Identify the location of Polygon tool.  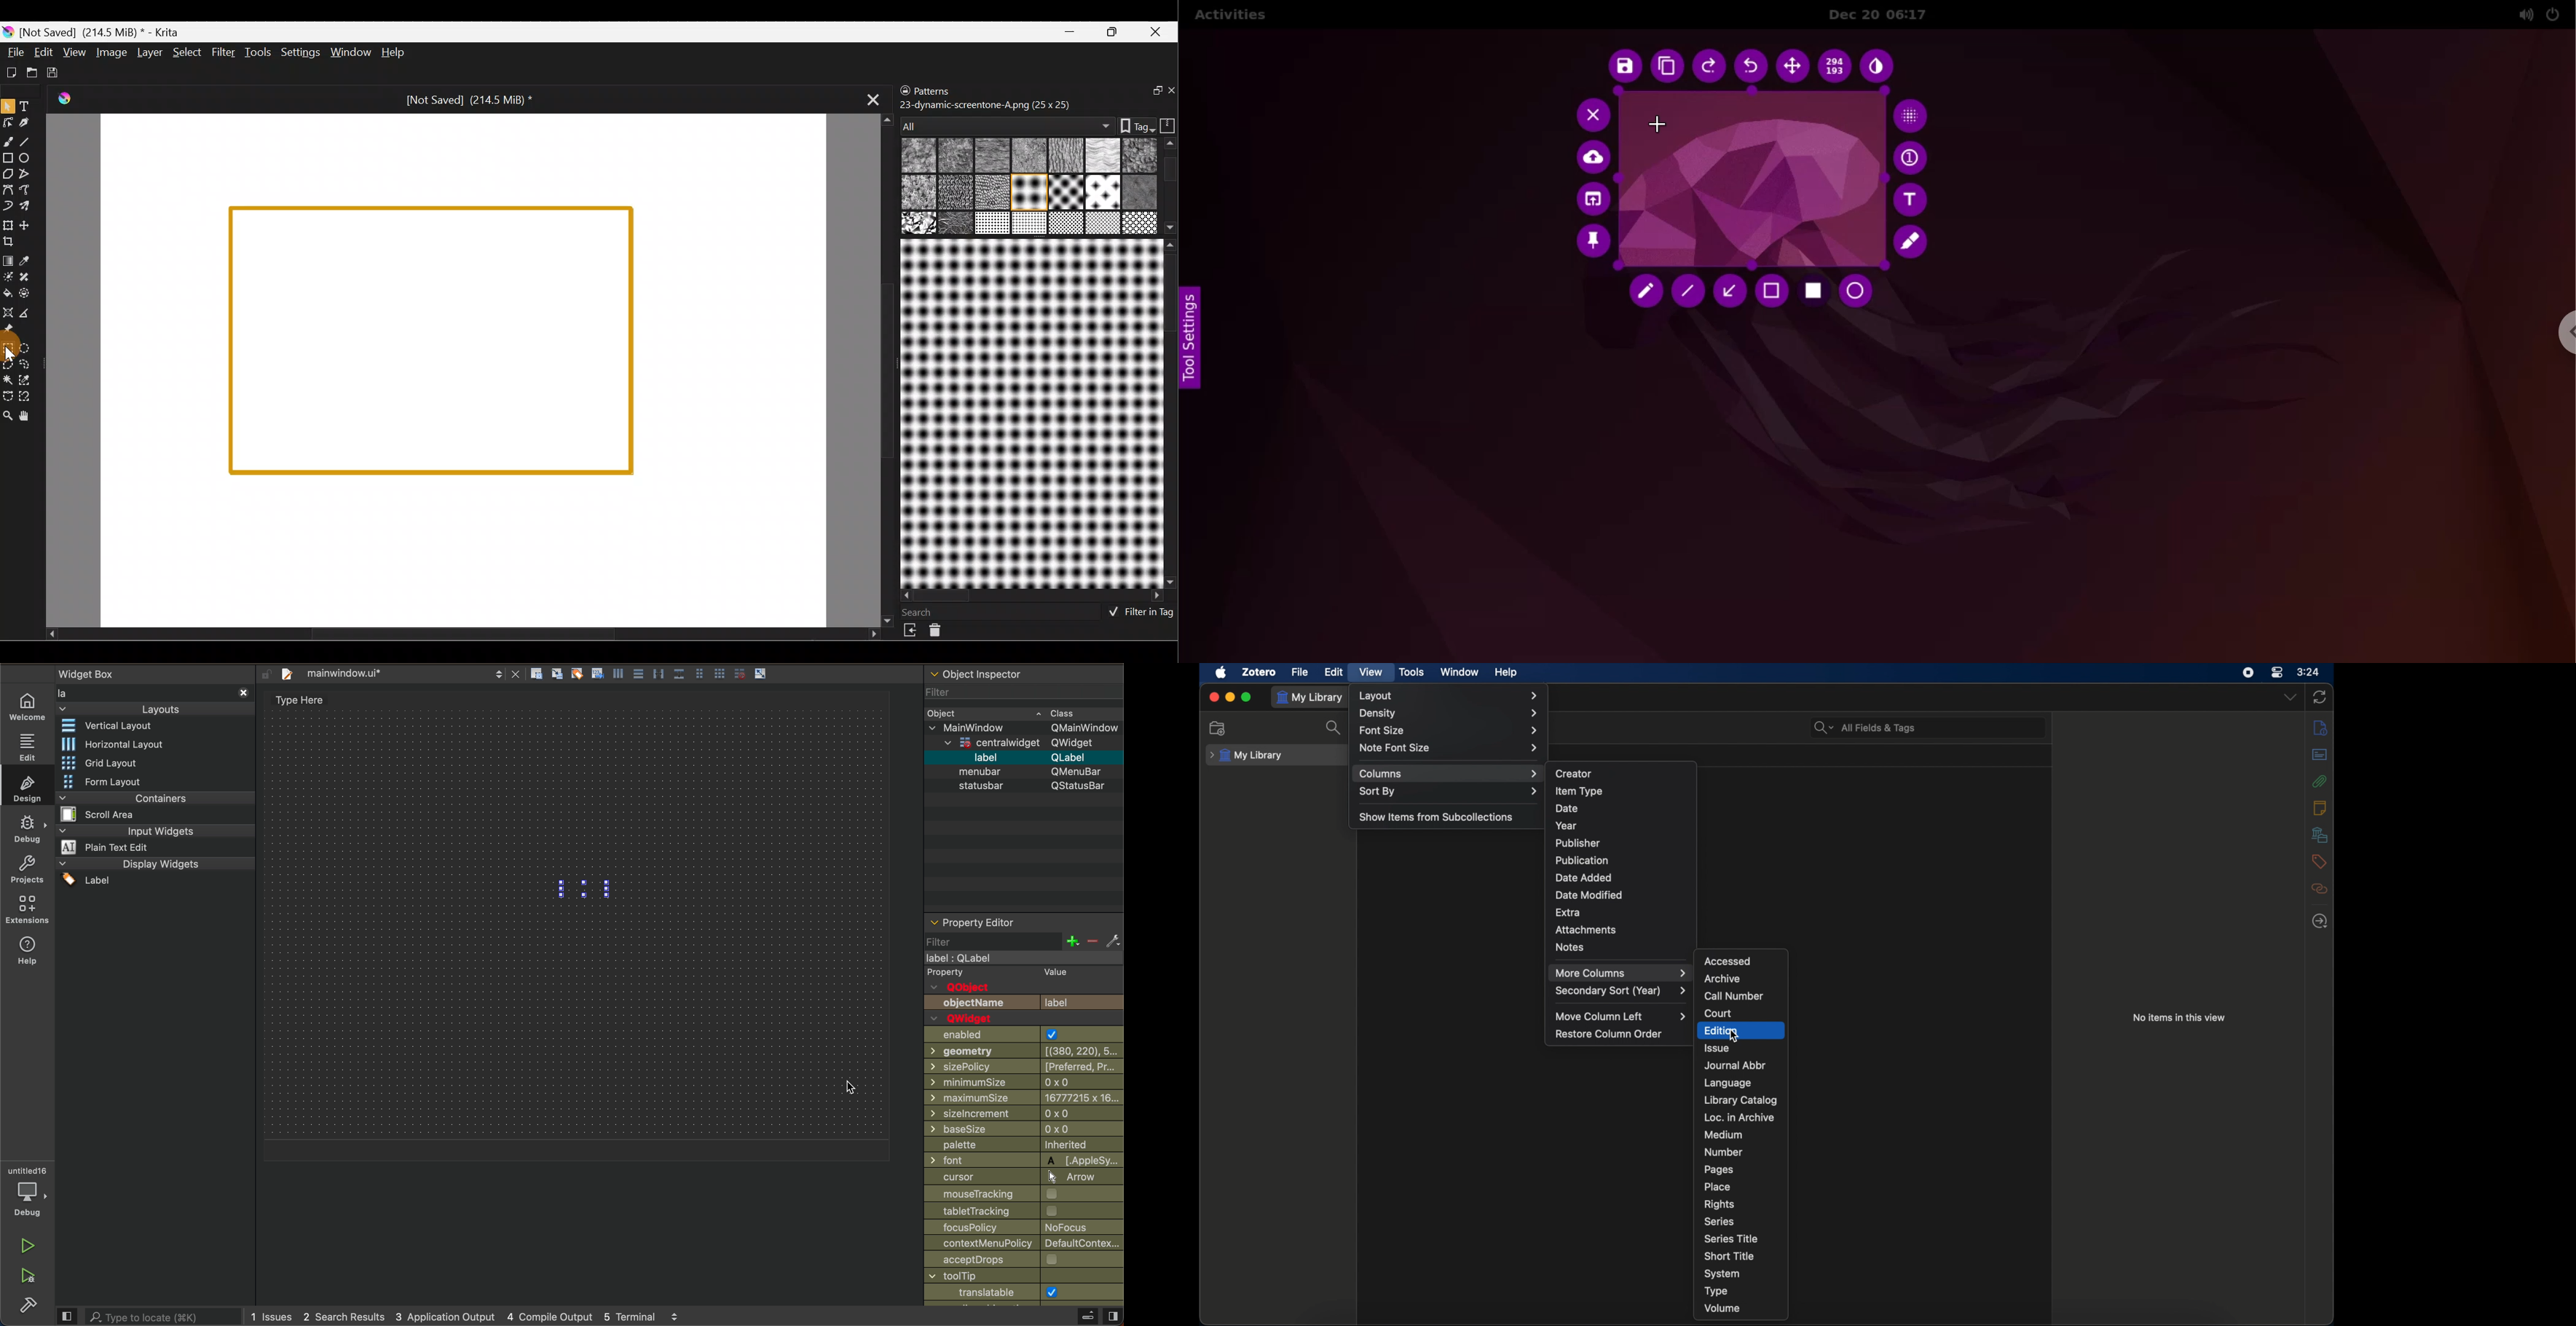
(7, 172).